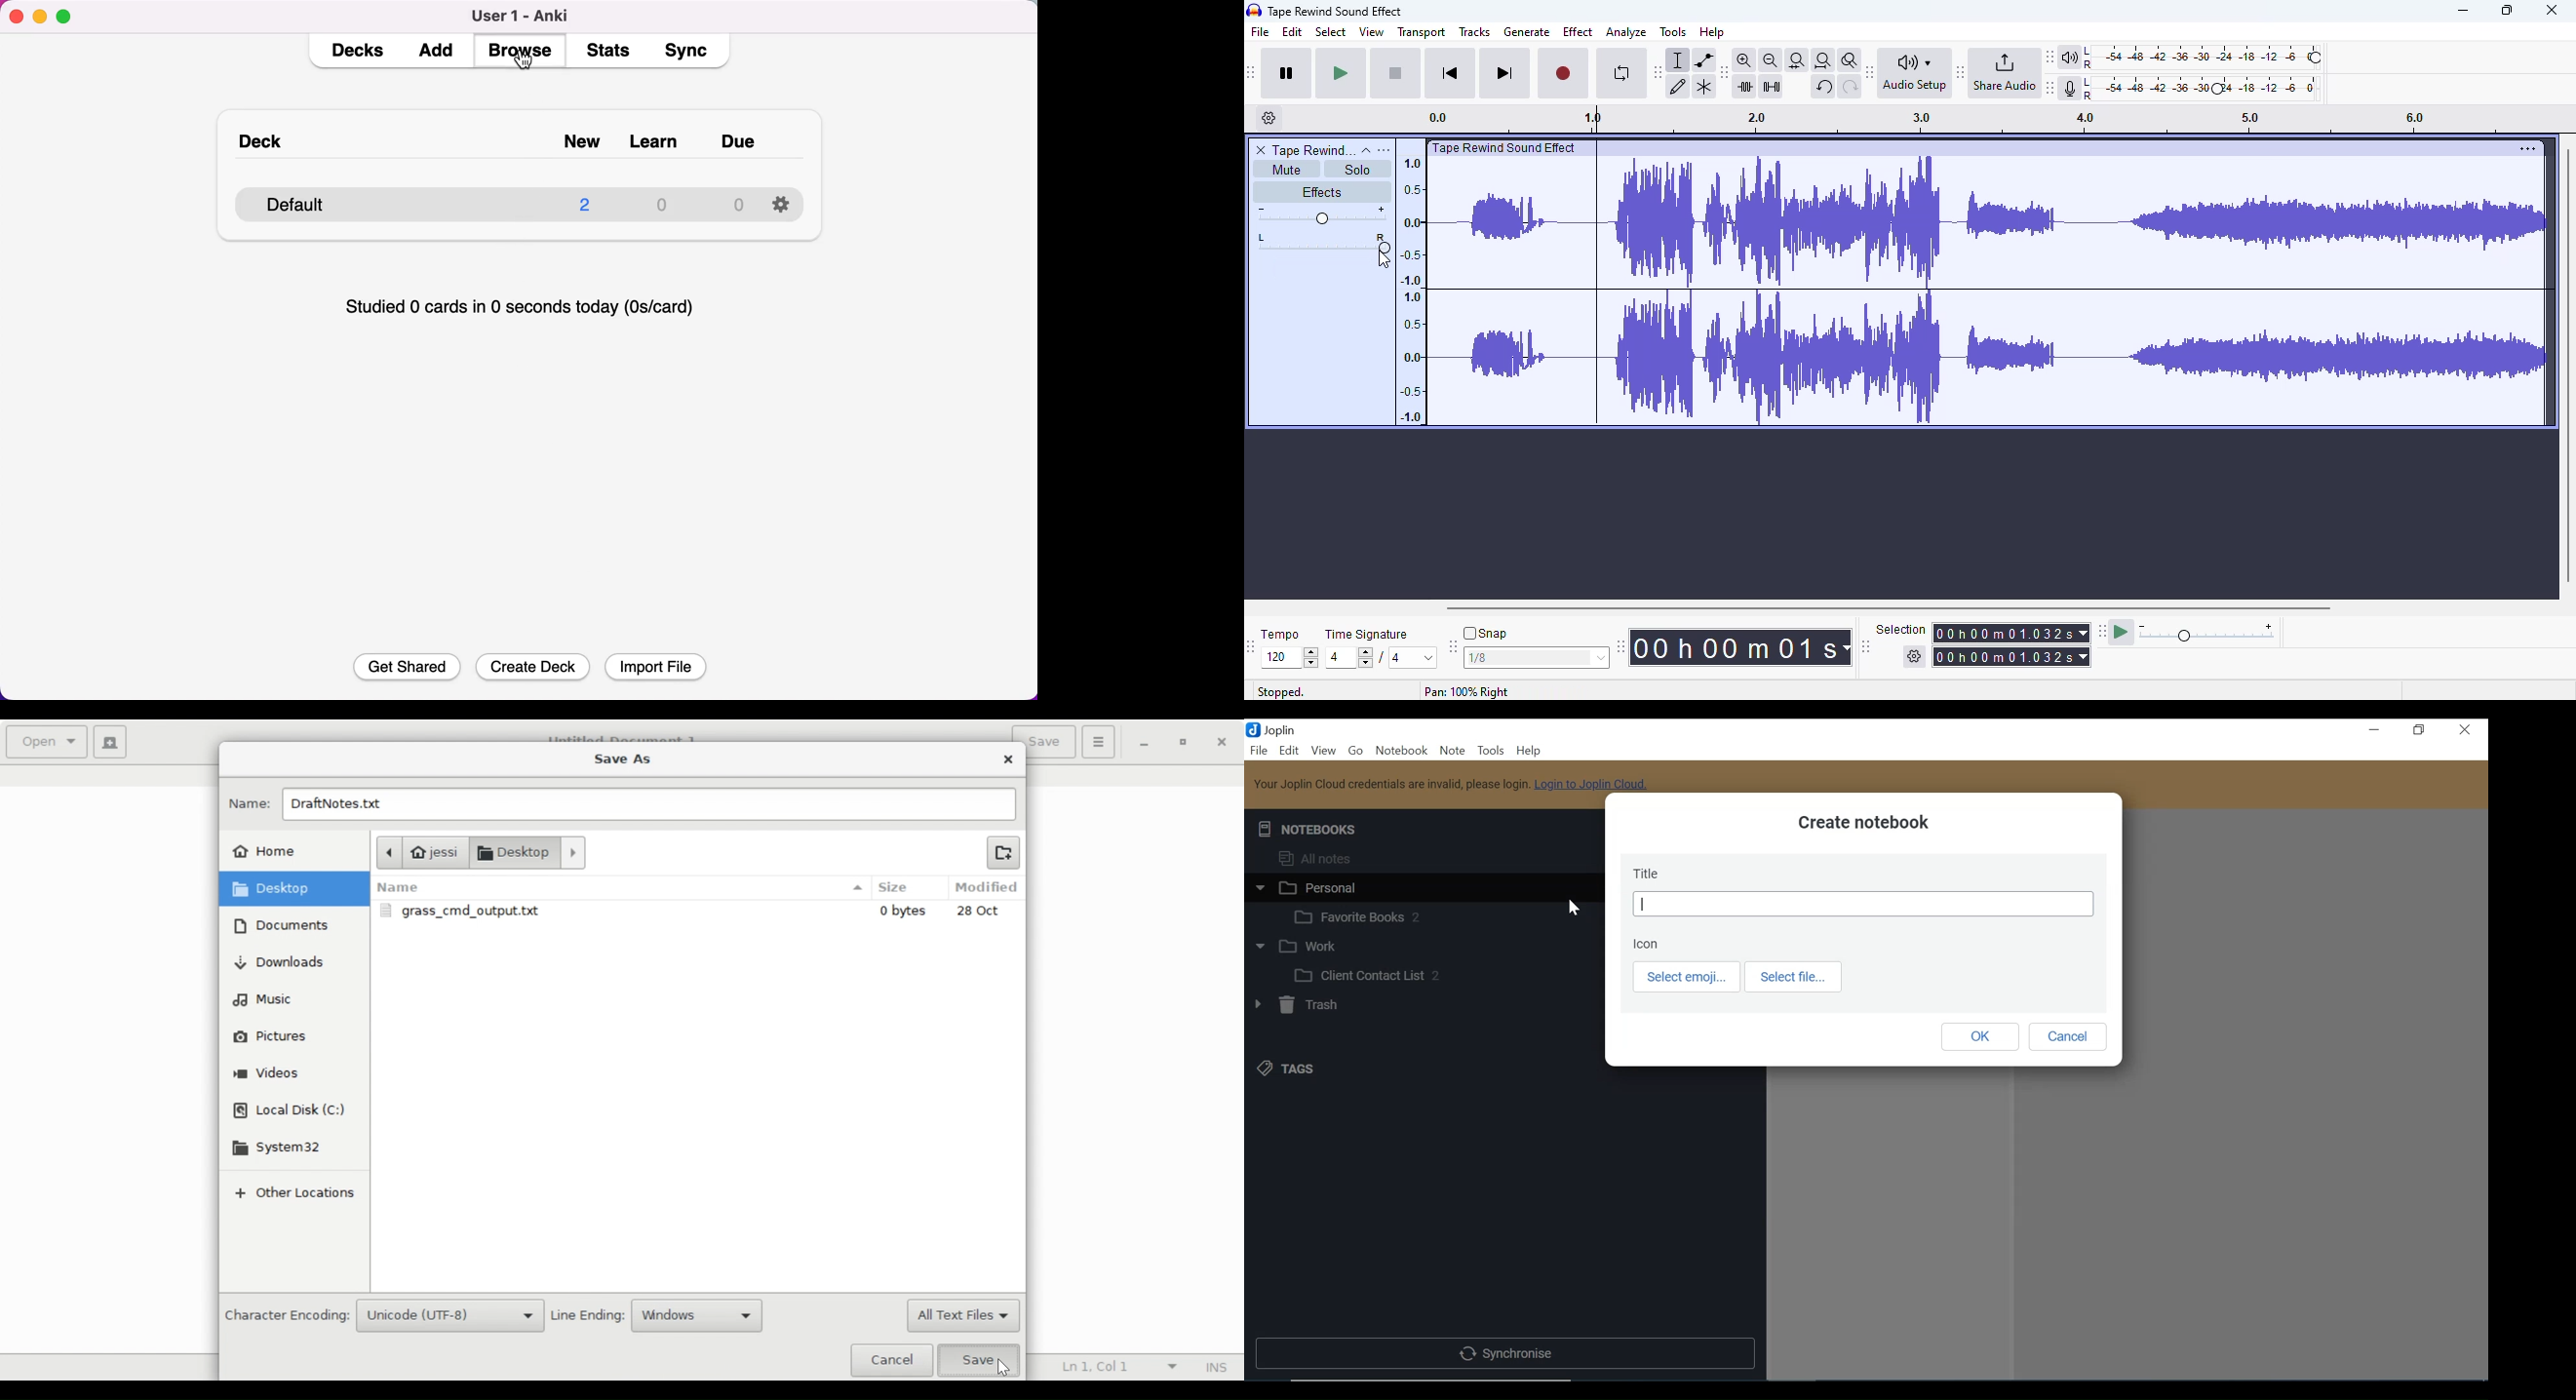 This screenshot has width=2576, height=1400. Describe the element at coordinates (784, 205) in the screenshot. I see `configuration` at that location.